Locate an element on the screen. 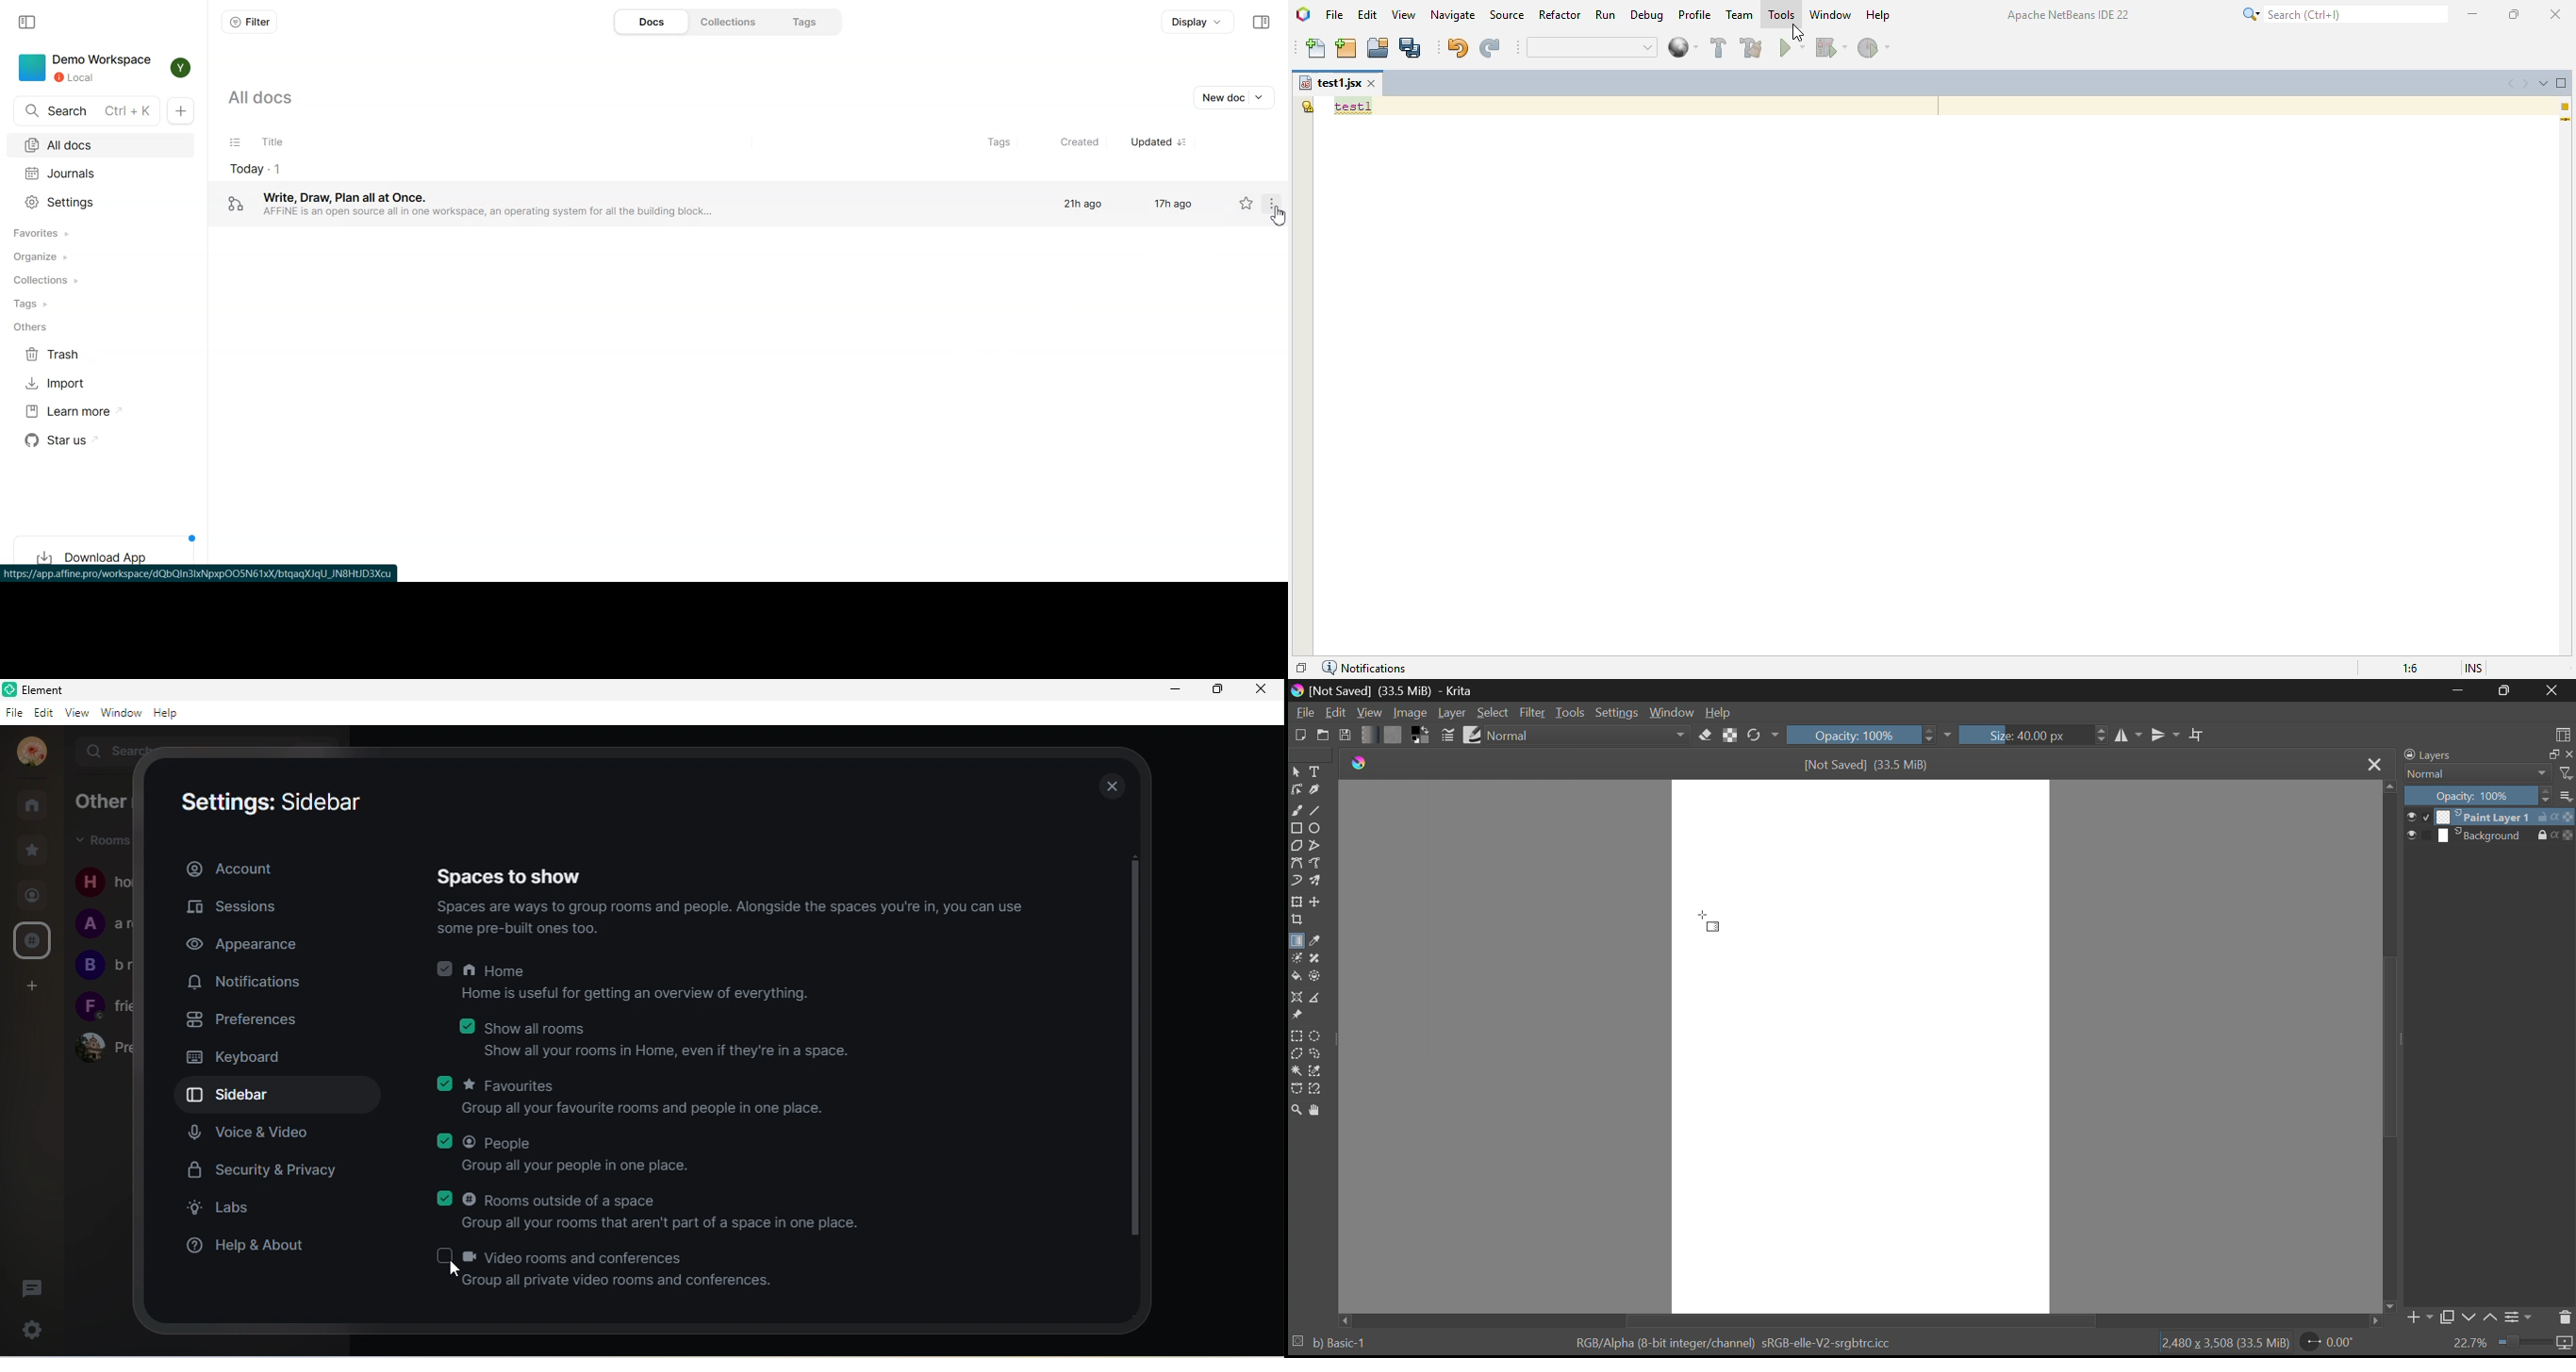 This screenshot has width=2576, height=1372. Choose Workspace is located at coordinates (2561, 732).